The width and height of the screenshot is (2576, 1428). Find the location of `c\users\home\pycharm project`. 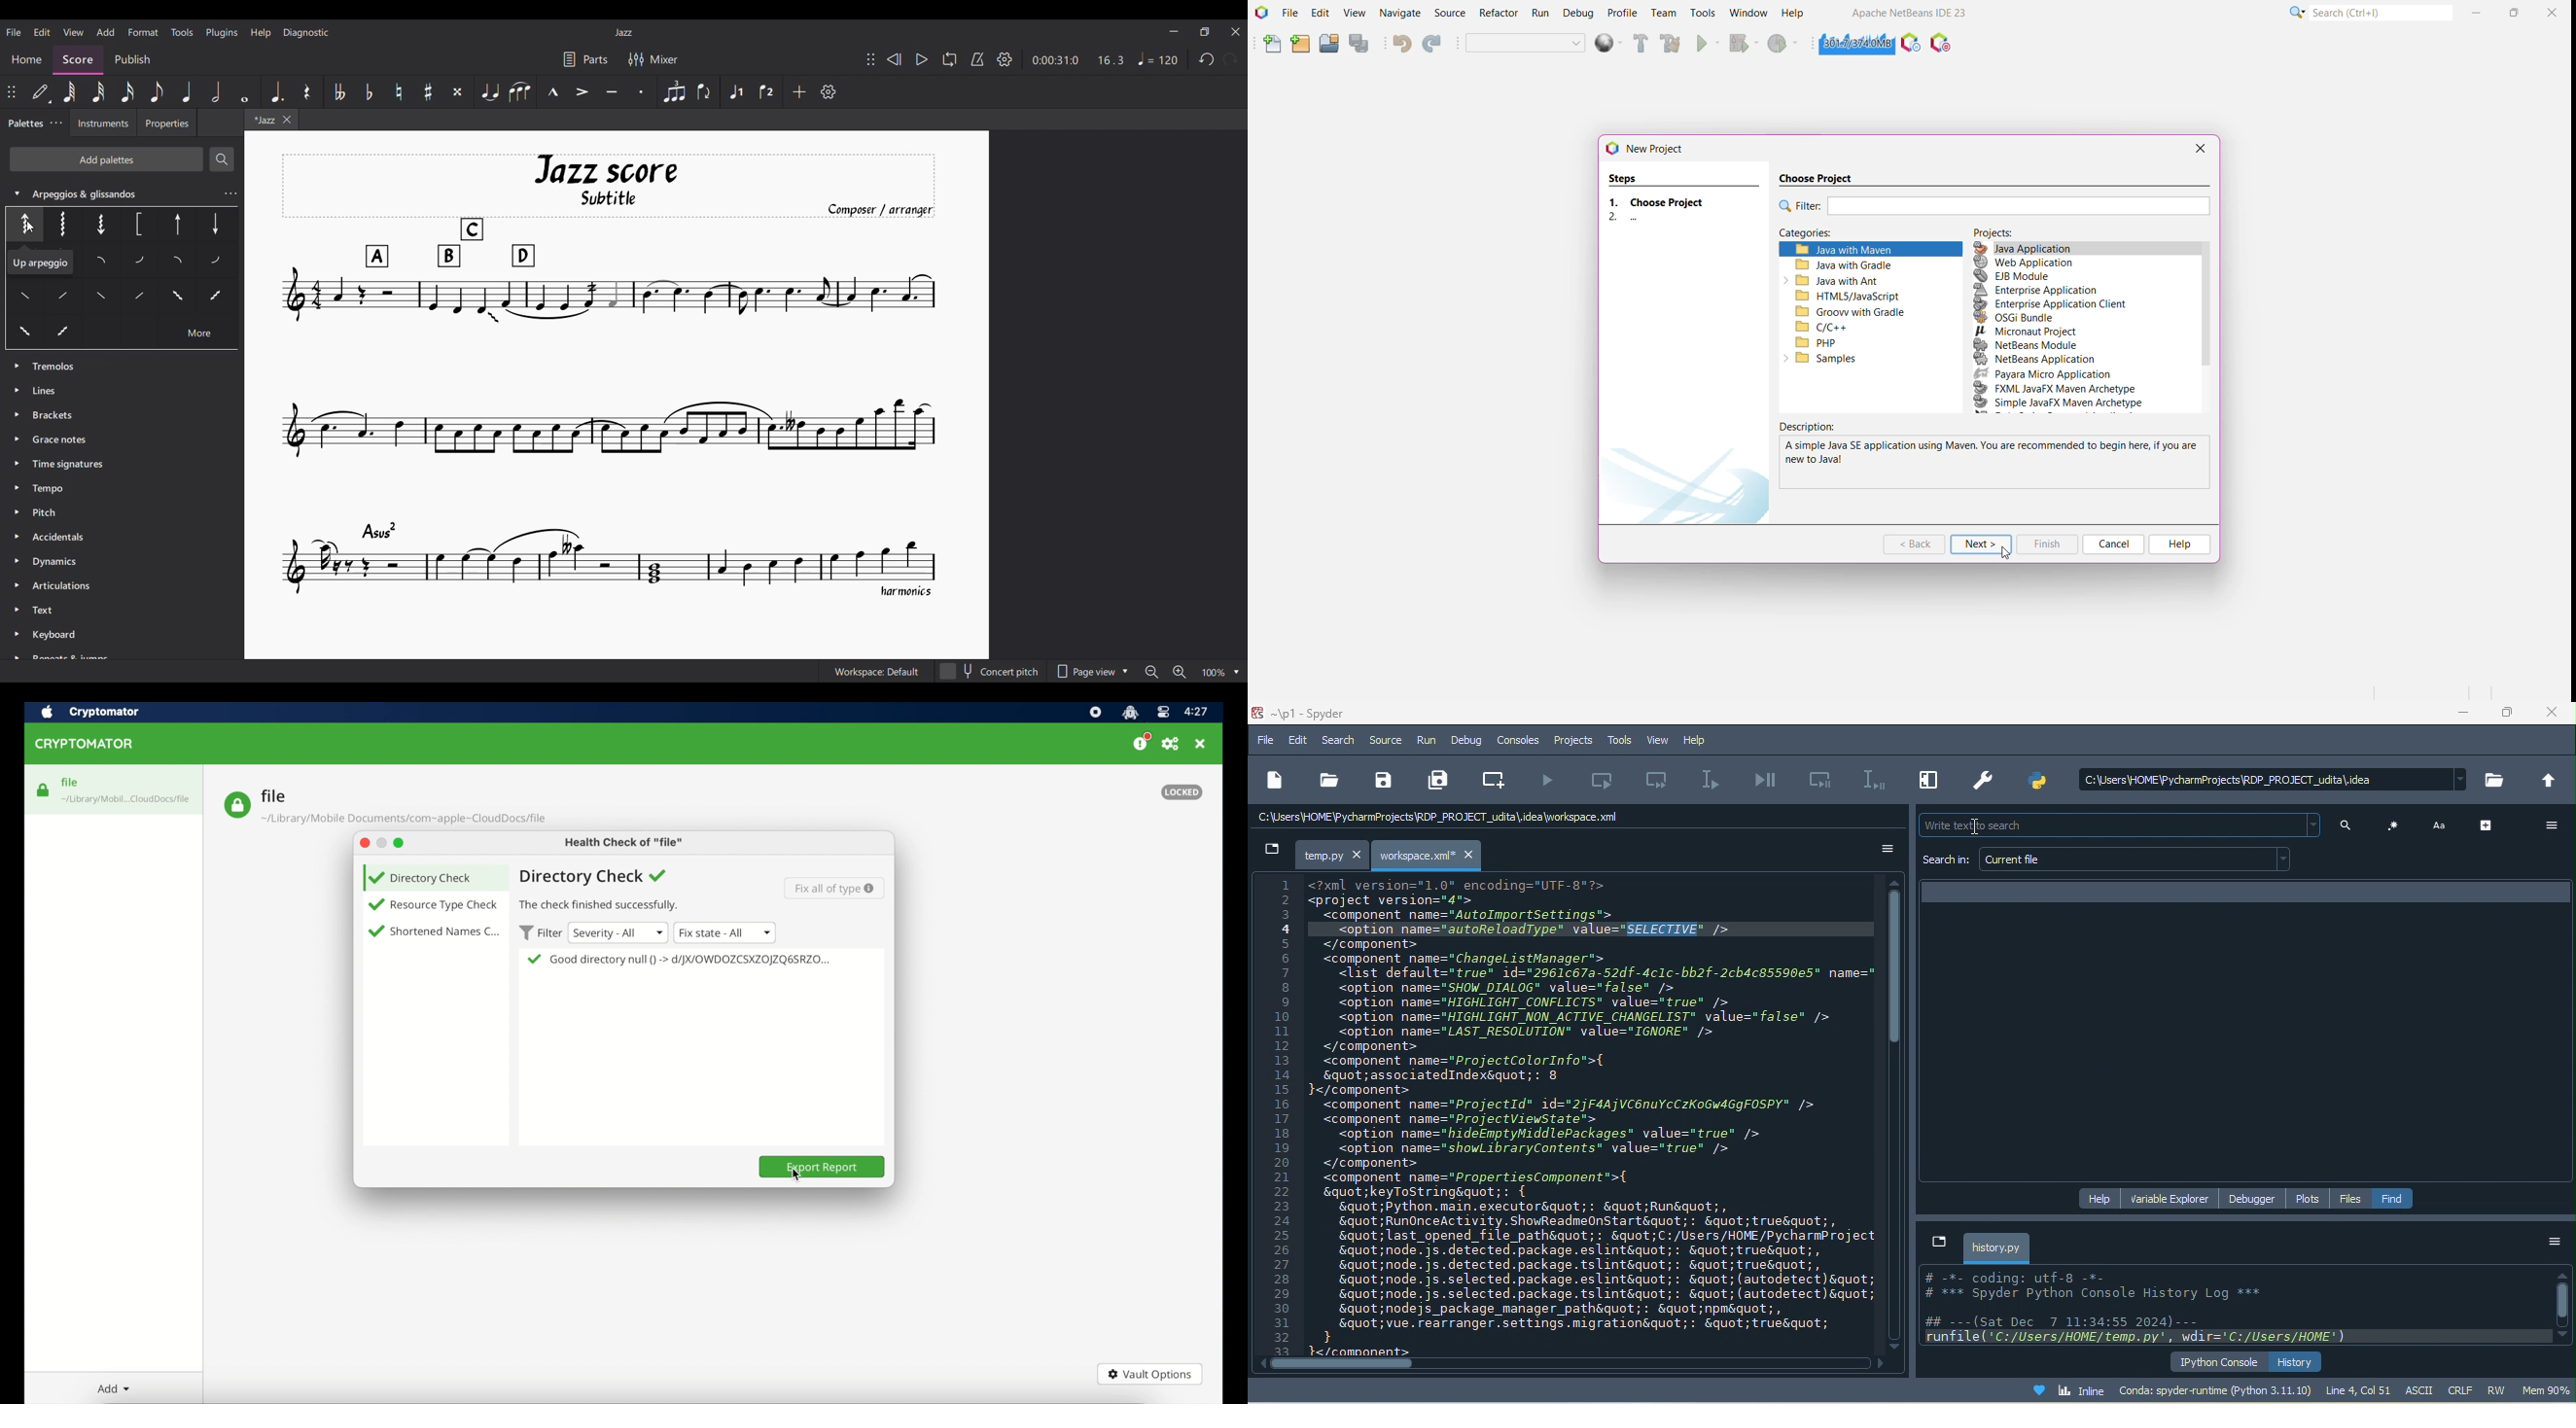

c\users\home\pycharm project is located at coordinates (1464, 820).